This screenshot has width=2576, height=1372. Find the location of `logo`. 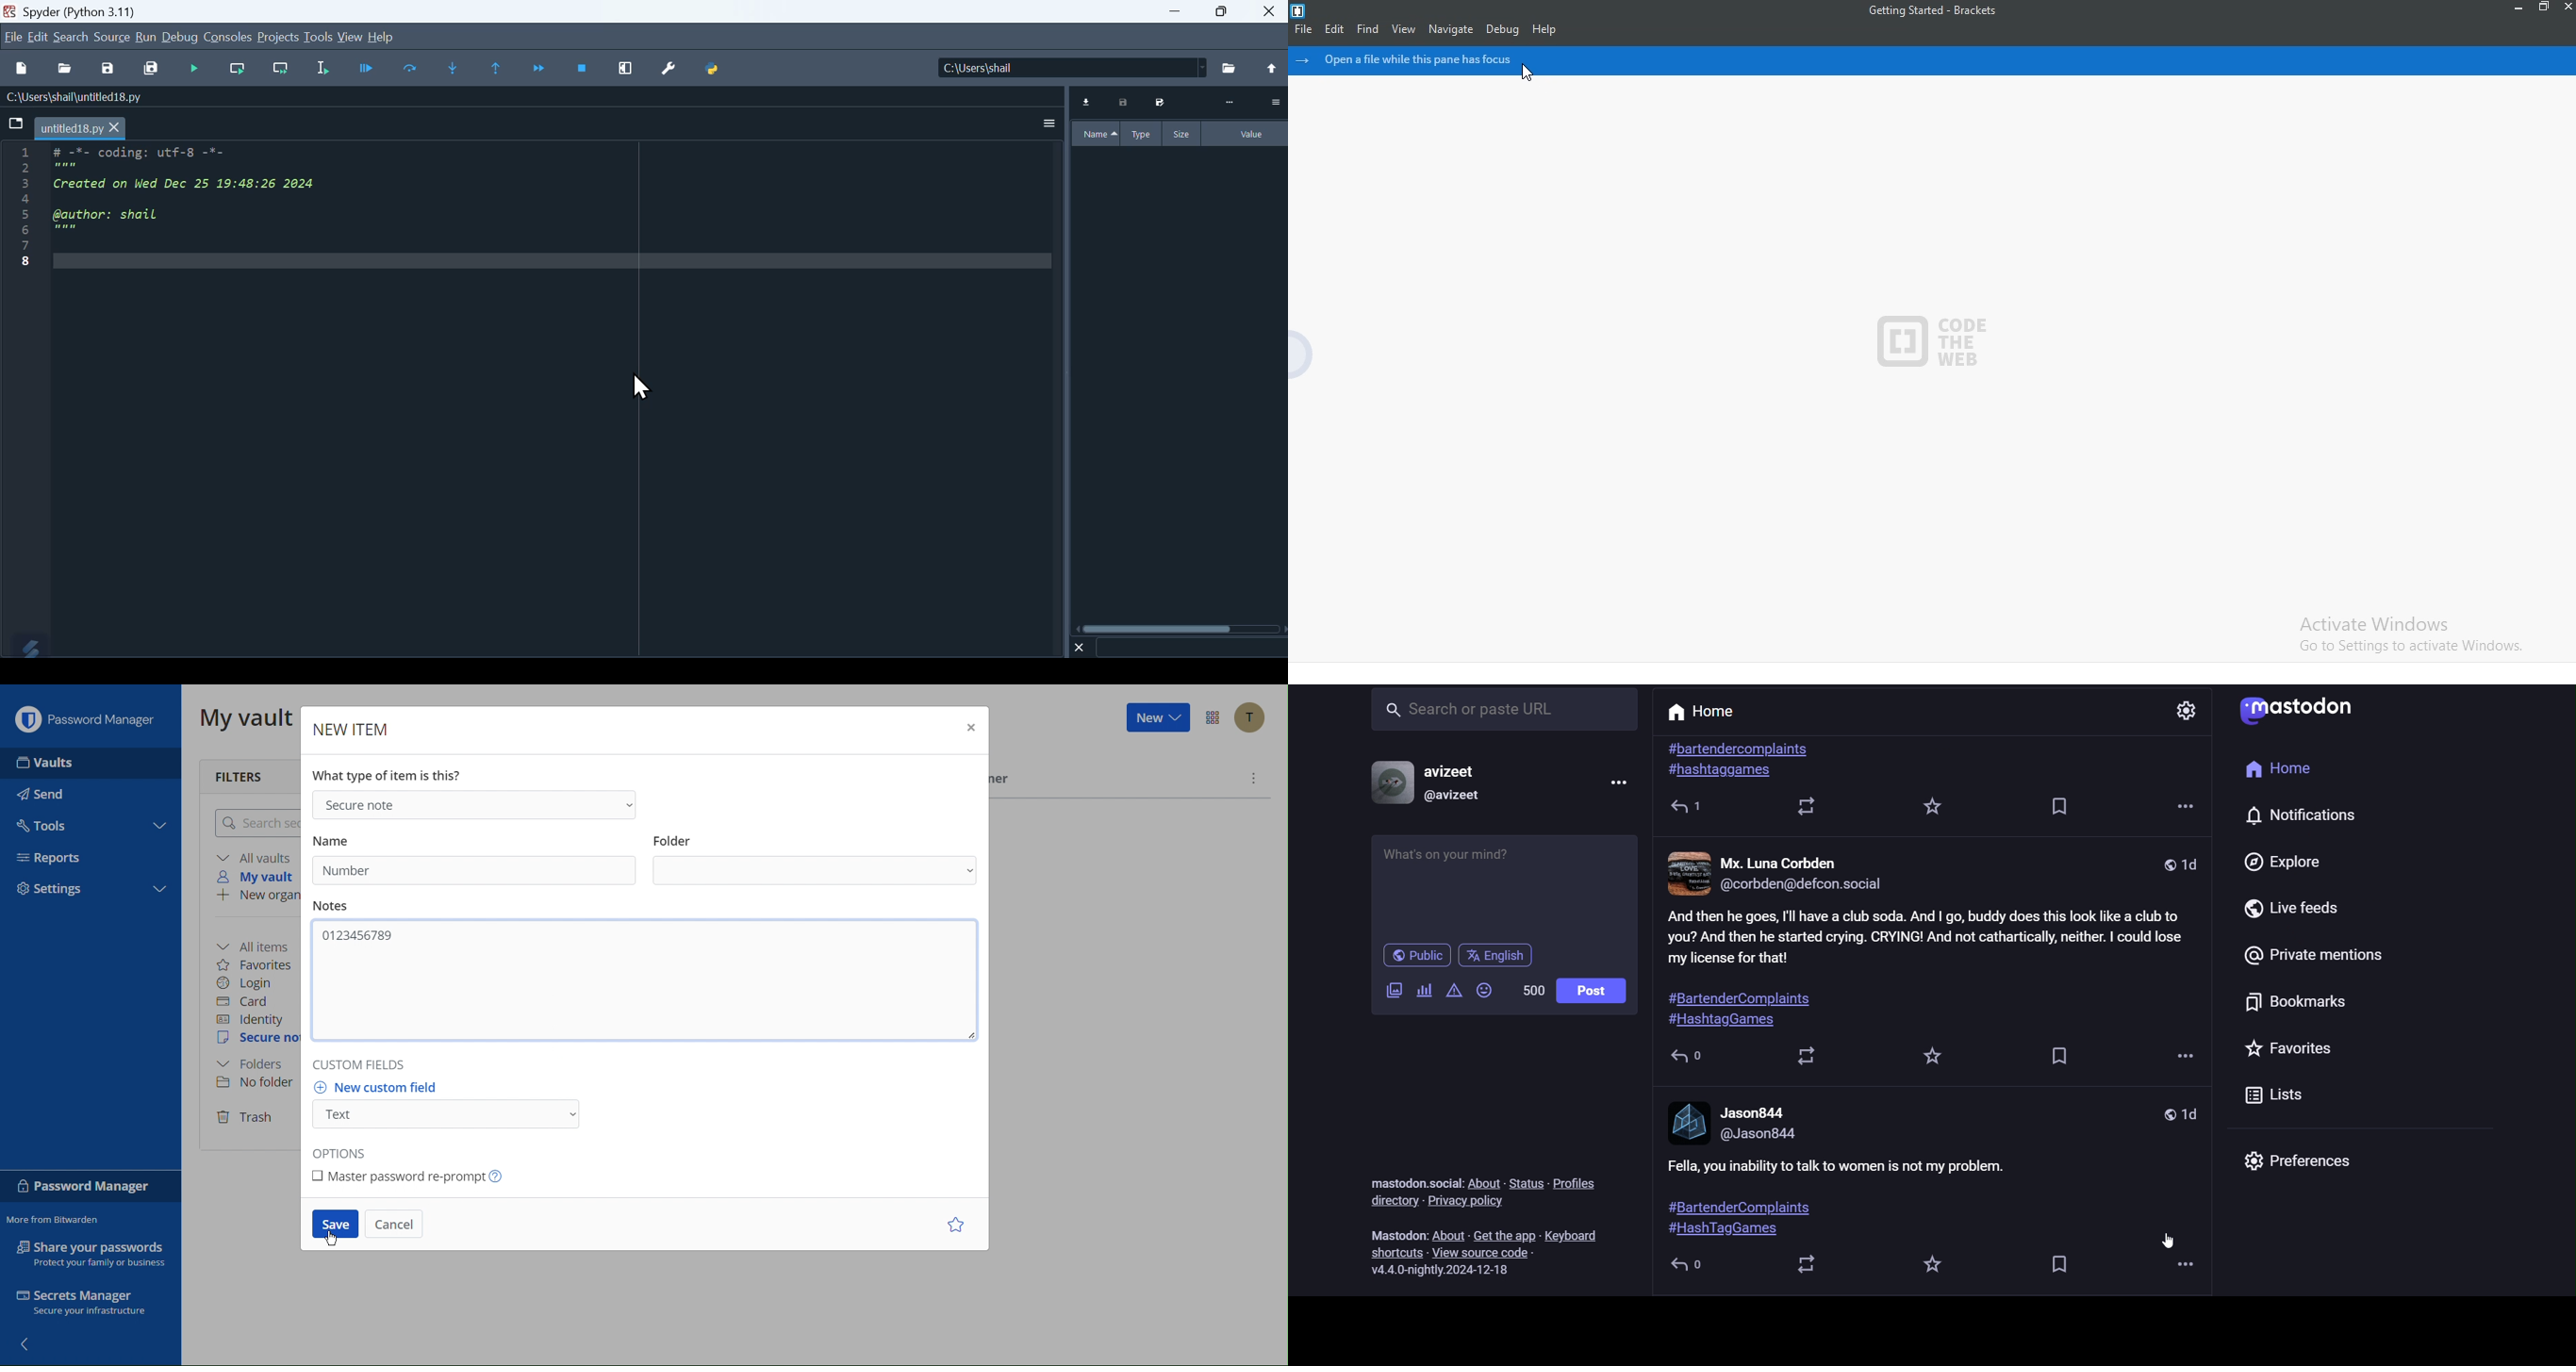

logo is located at coordinates (2296, 710).